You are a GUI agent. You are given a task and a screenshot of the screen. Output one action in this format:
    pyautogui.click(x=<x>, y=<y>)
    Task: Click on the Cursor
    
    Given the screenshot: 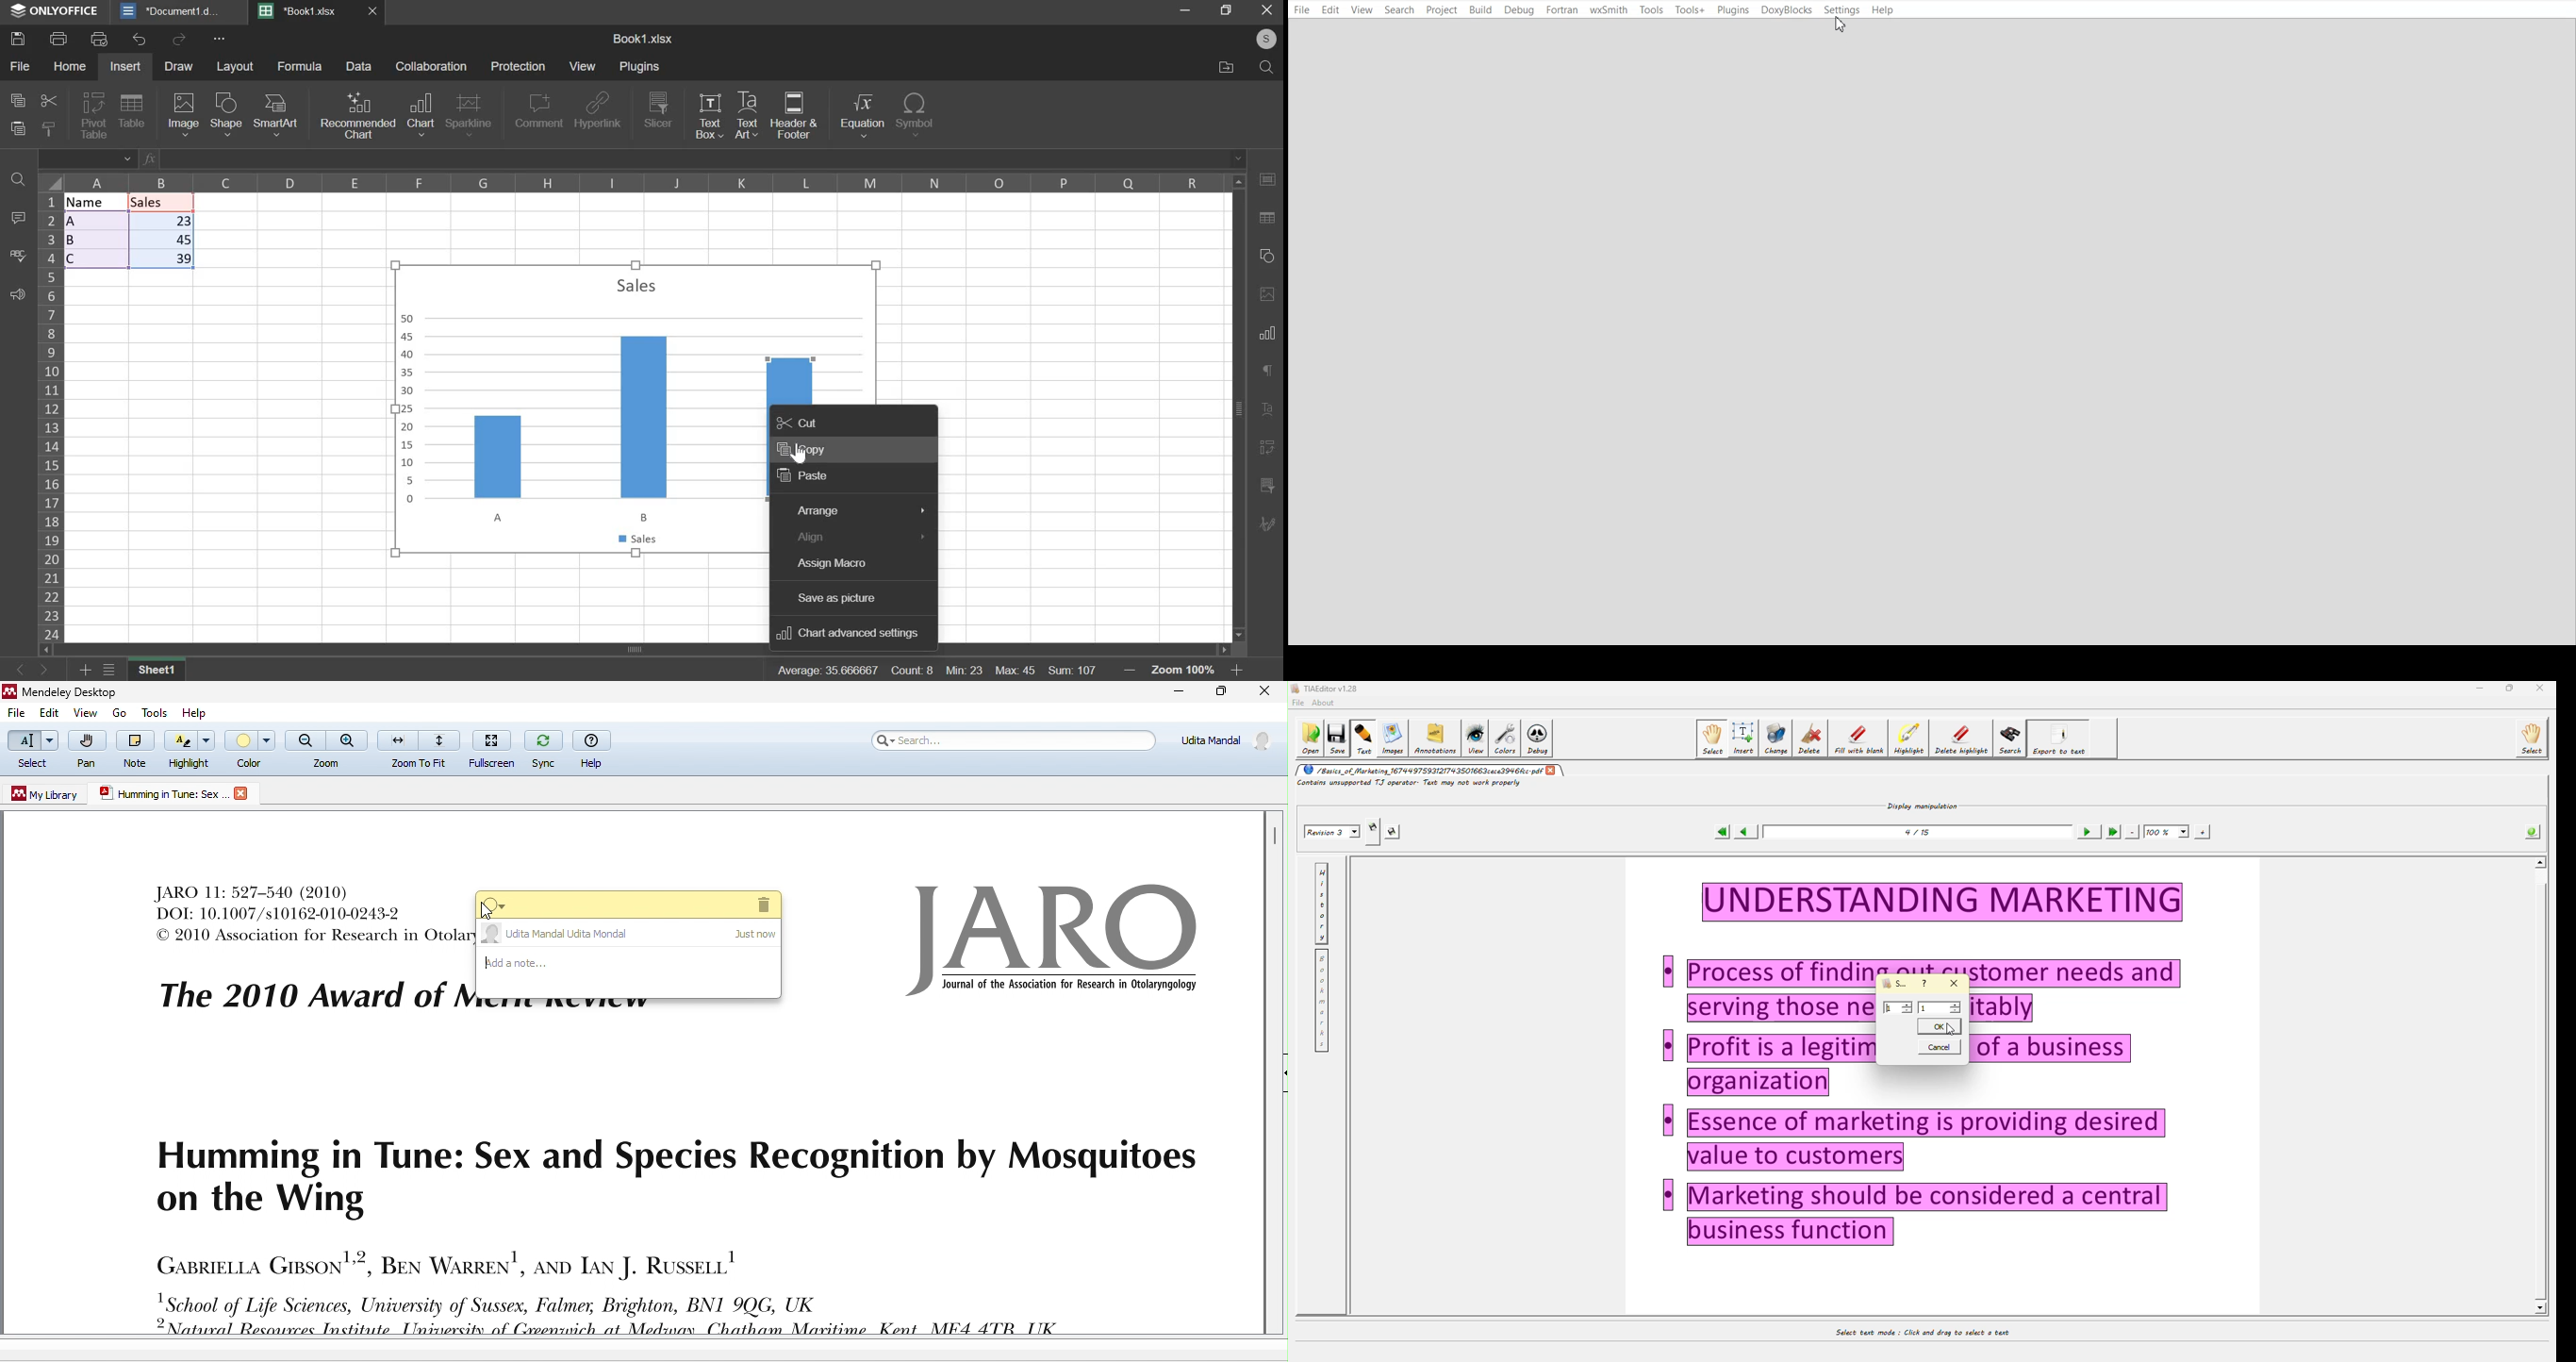 What is the action you would take?
    pyautogui.click(x=800, y=453)
    